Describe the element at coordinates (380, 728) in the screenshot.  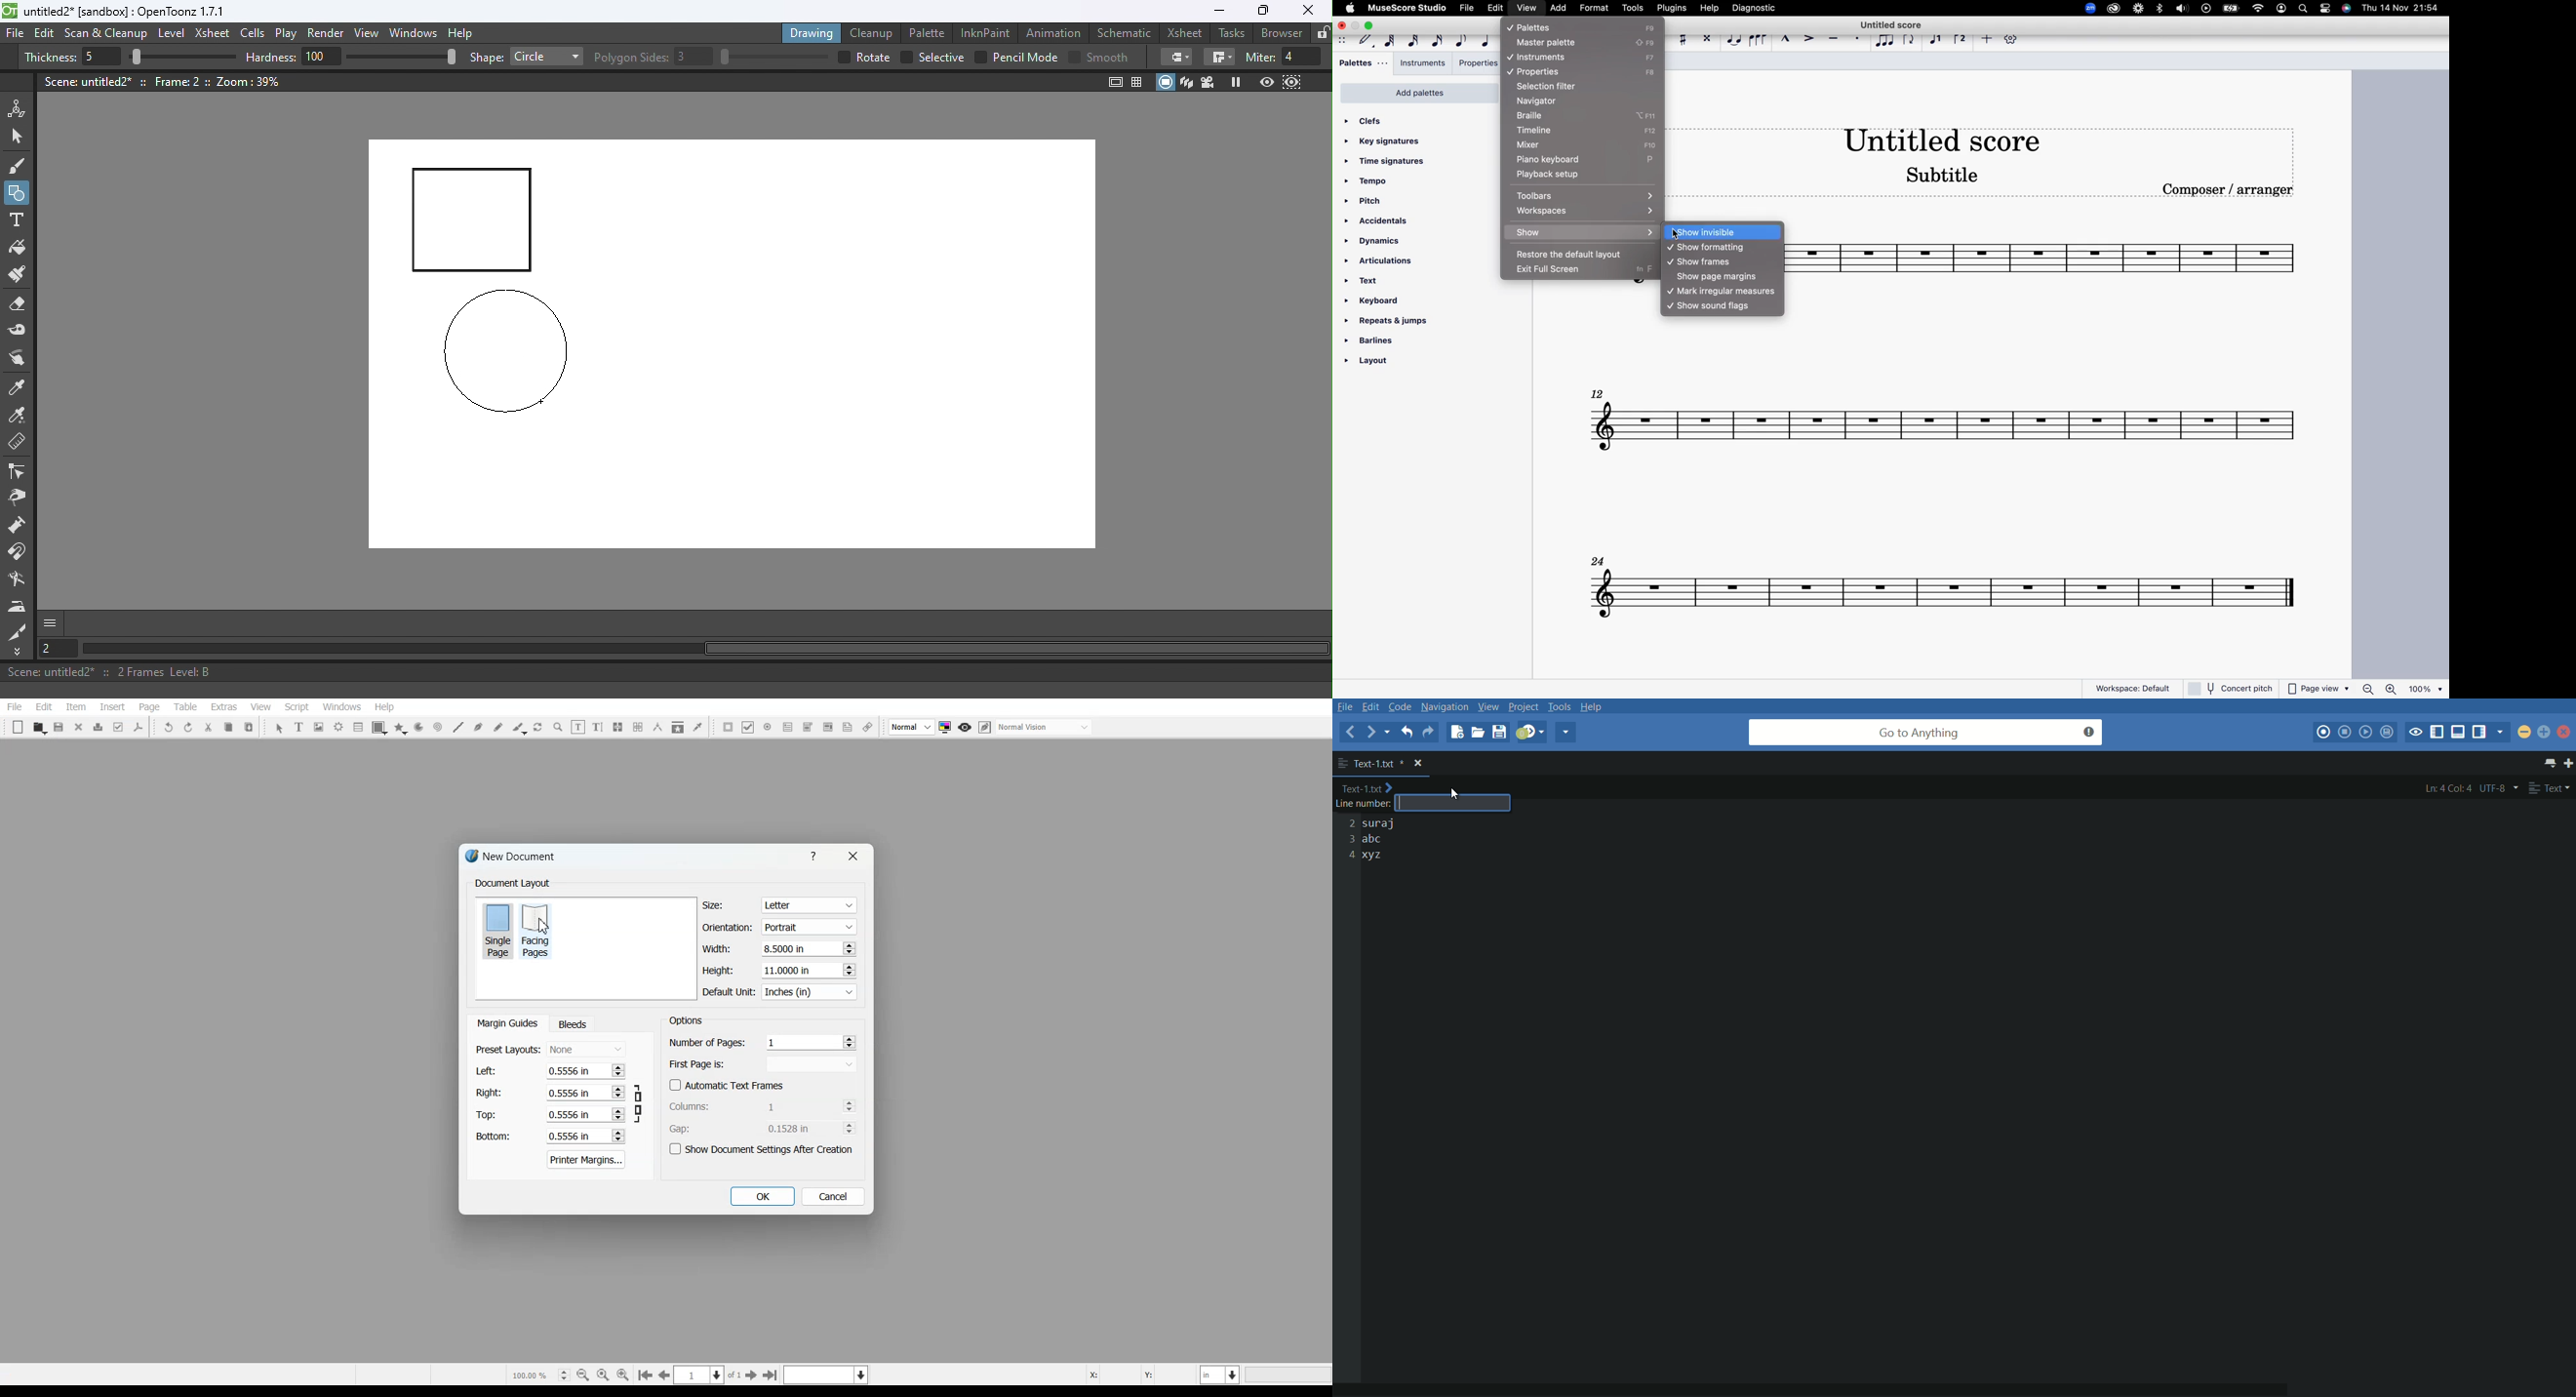
I see `Shape` at that location.